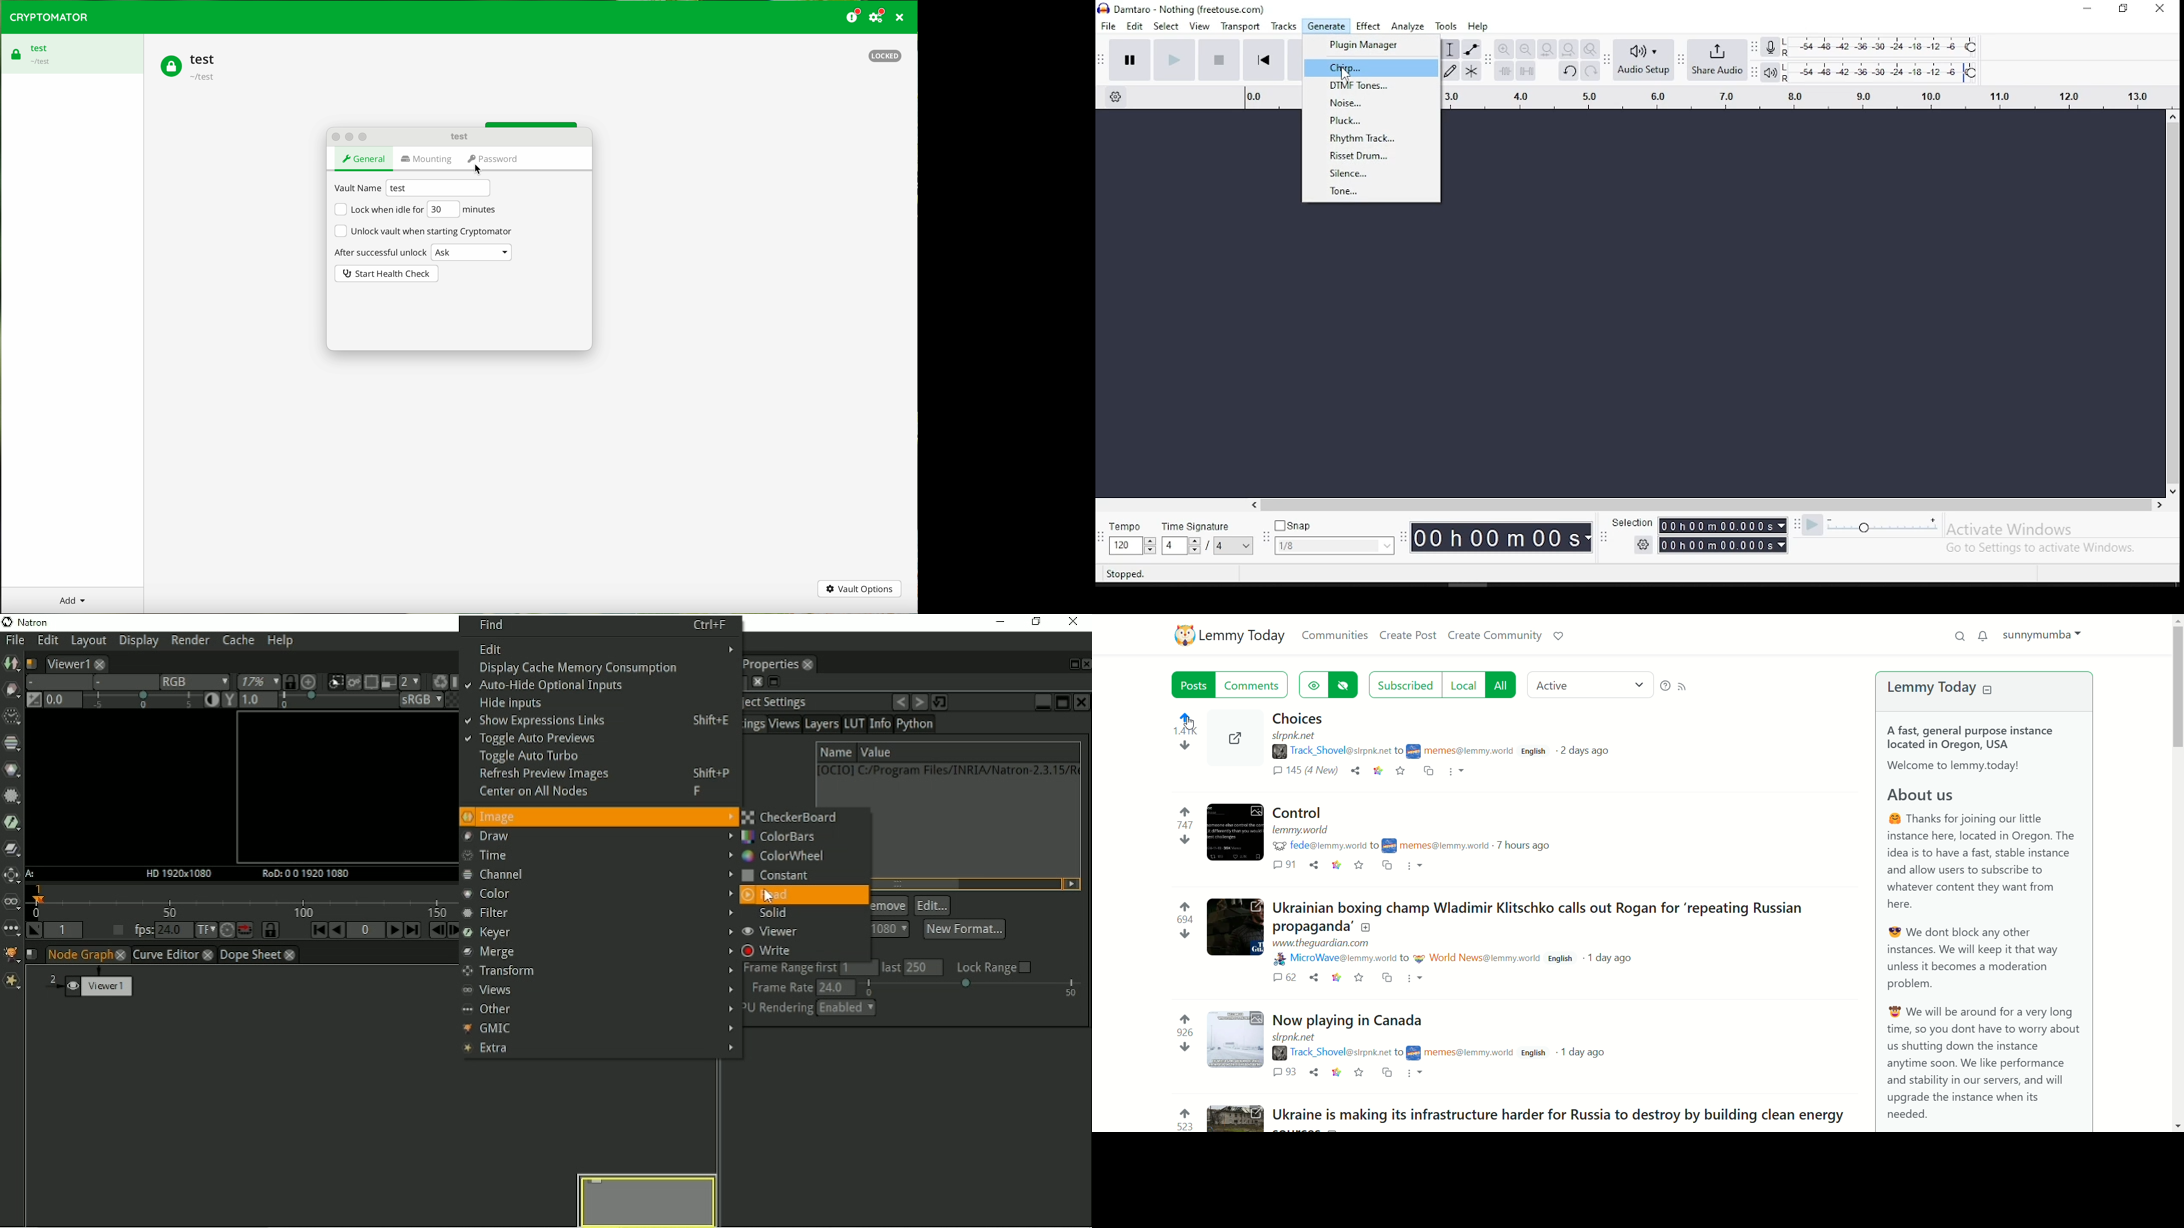 Image resolution: width=2184 pixels, height=1232 pixels. Describe the element at coordinates (1772, 72) in the screenshot. I see `playback meter` at that location.